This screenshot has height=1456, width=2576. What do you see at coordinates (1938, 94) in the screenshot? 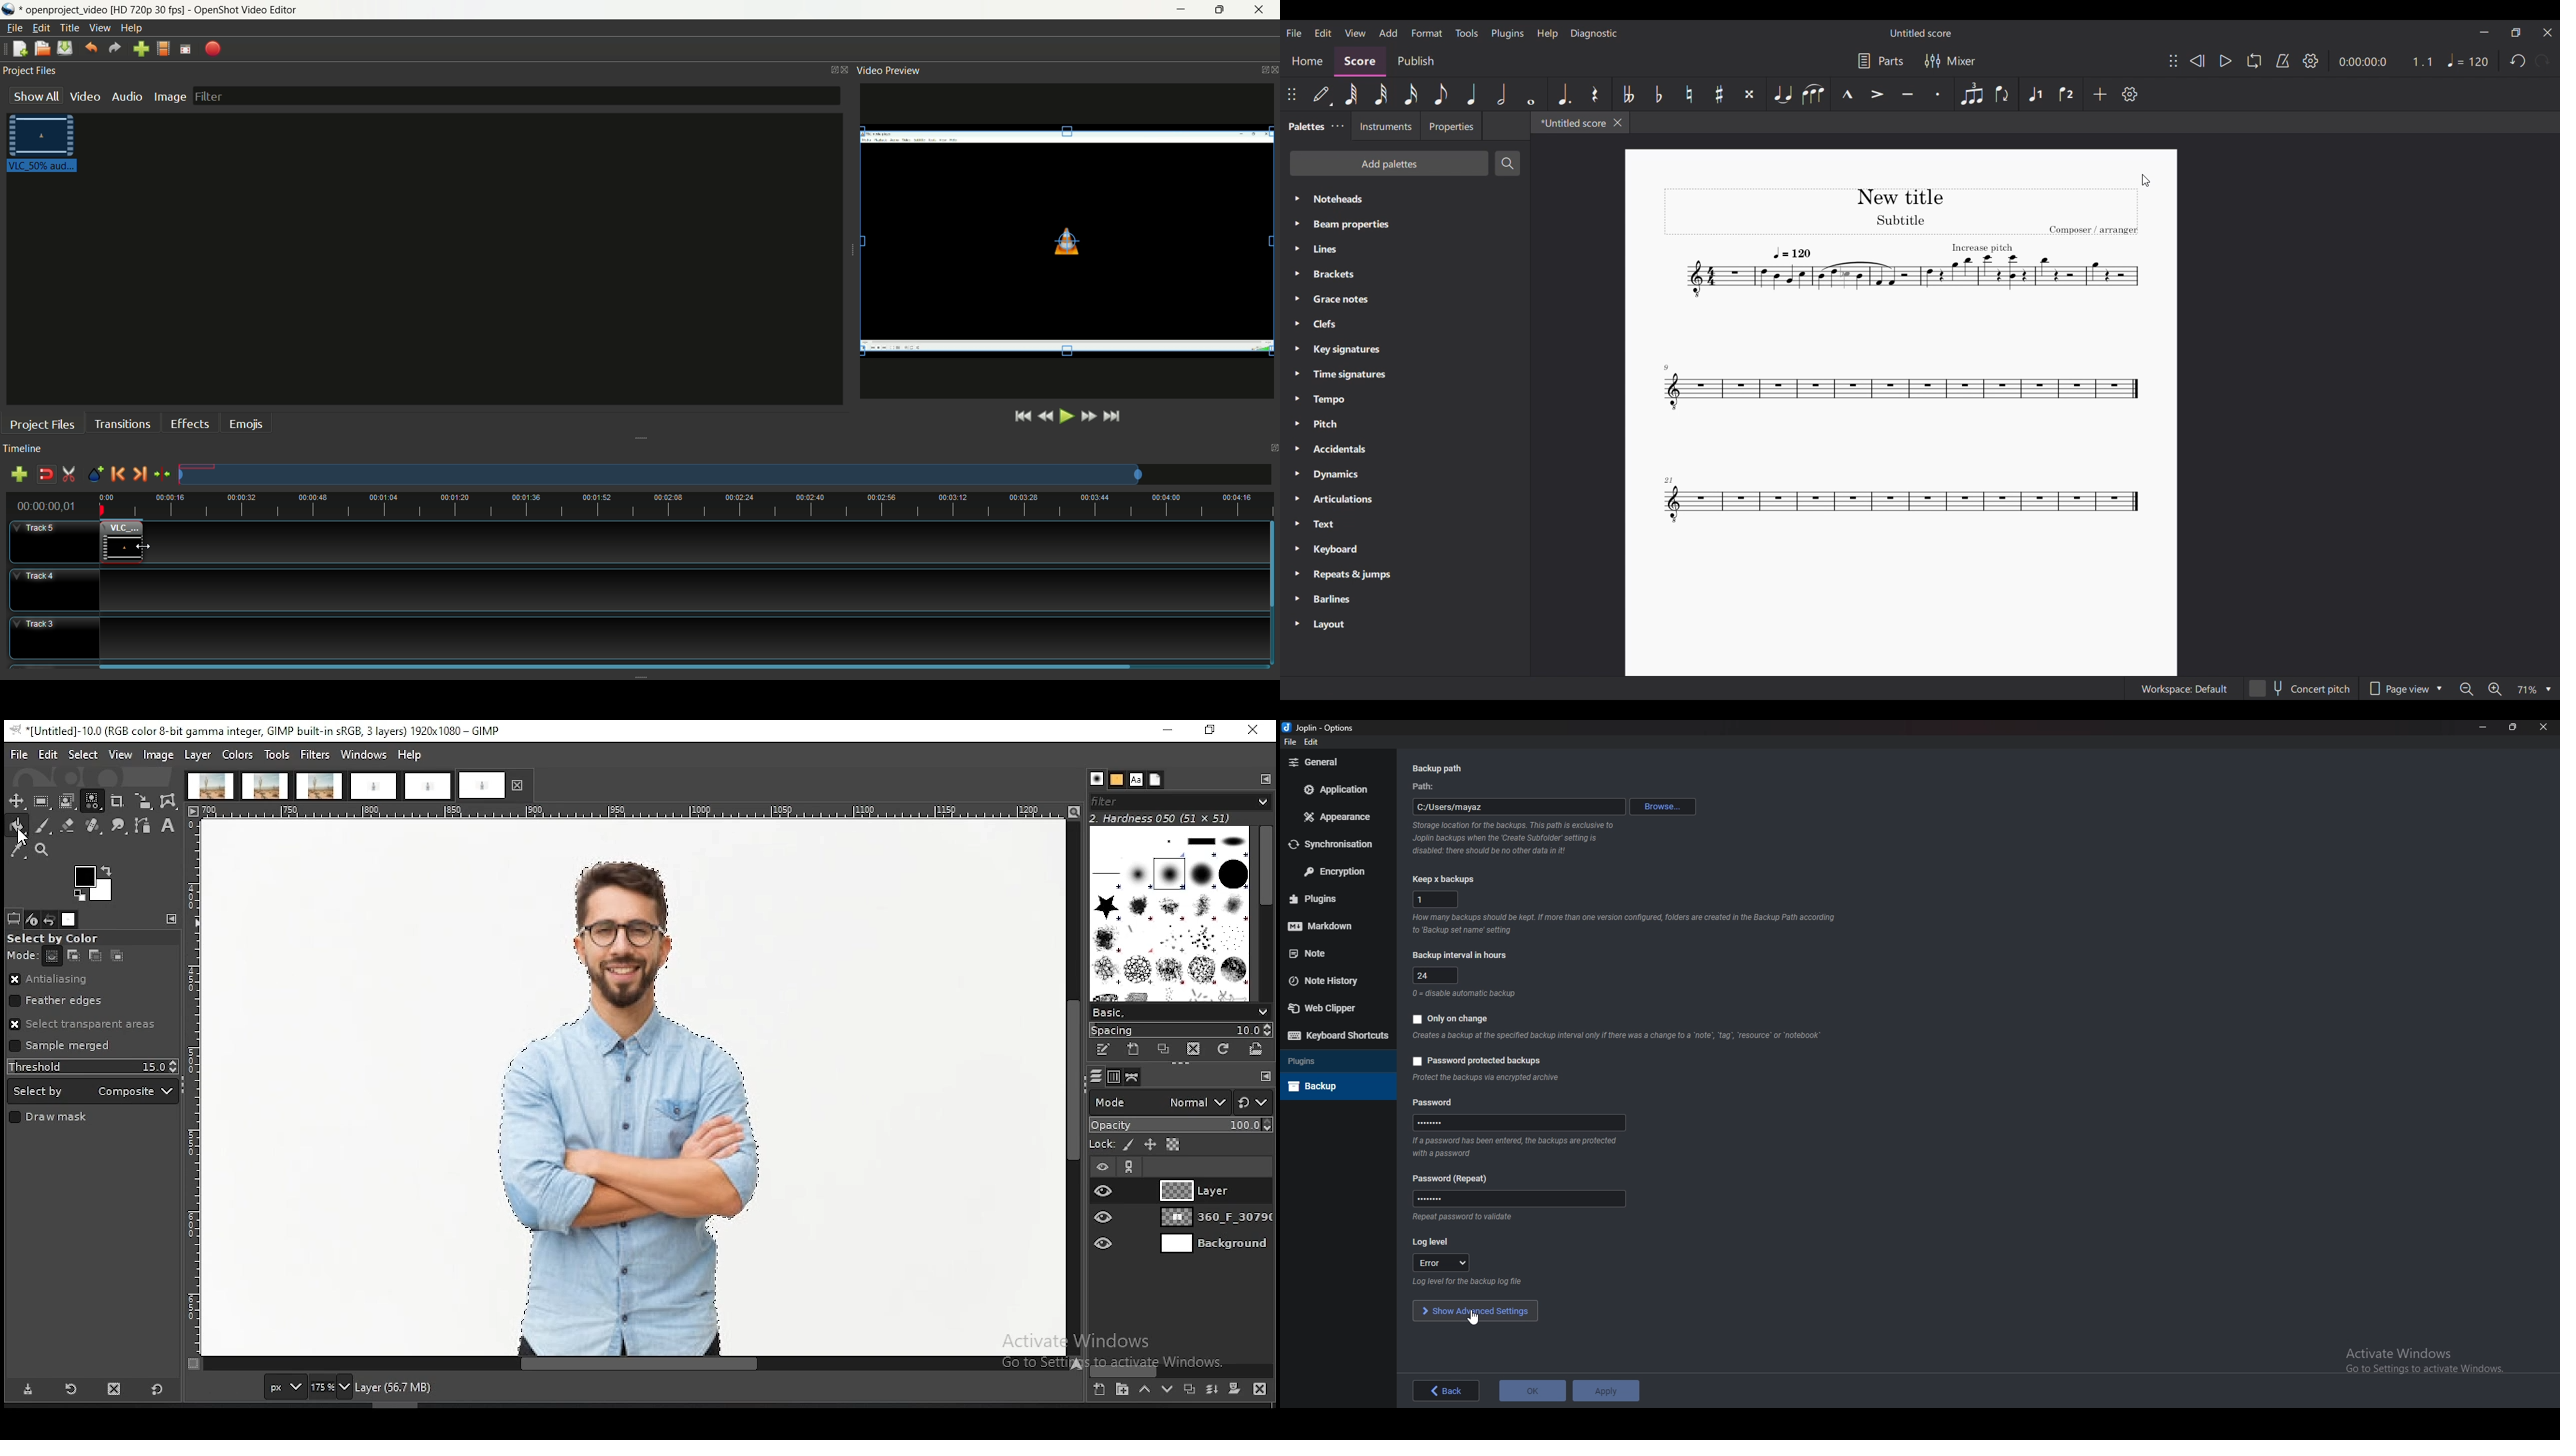
I see `Staccato` at bounding box center [1938, 94].